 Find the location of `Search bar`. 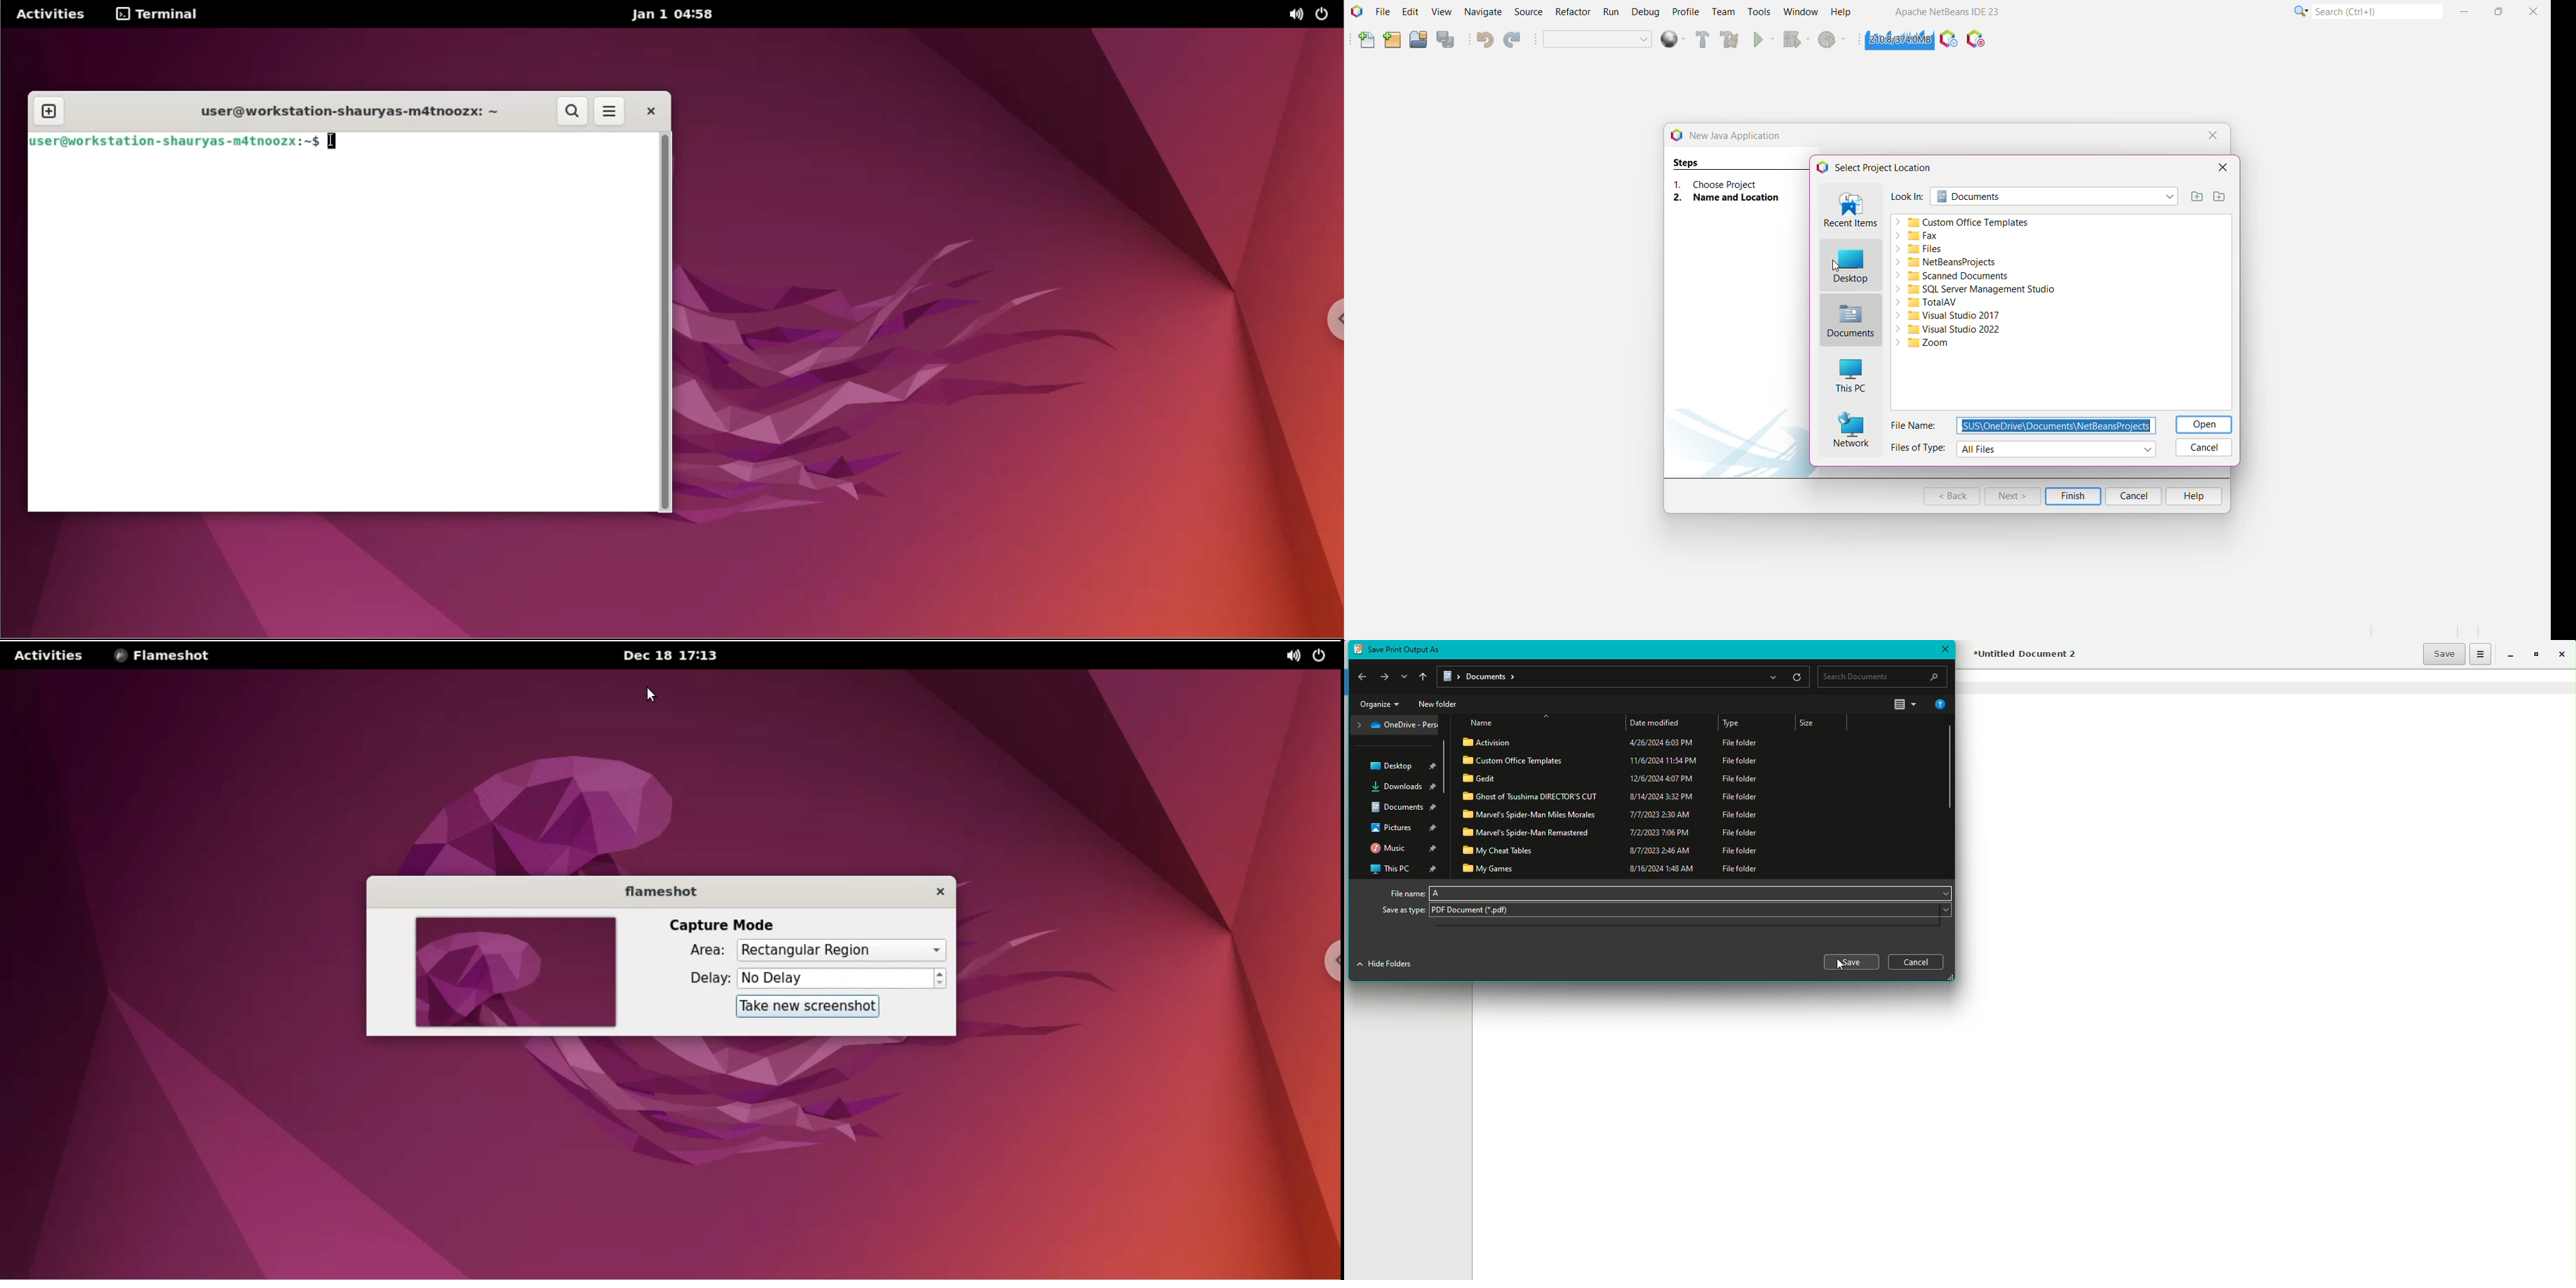

Search bar is located at coordinates (1883, 677).